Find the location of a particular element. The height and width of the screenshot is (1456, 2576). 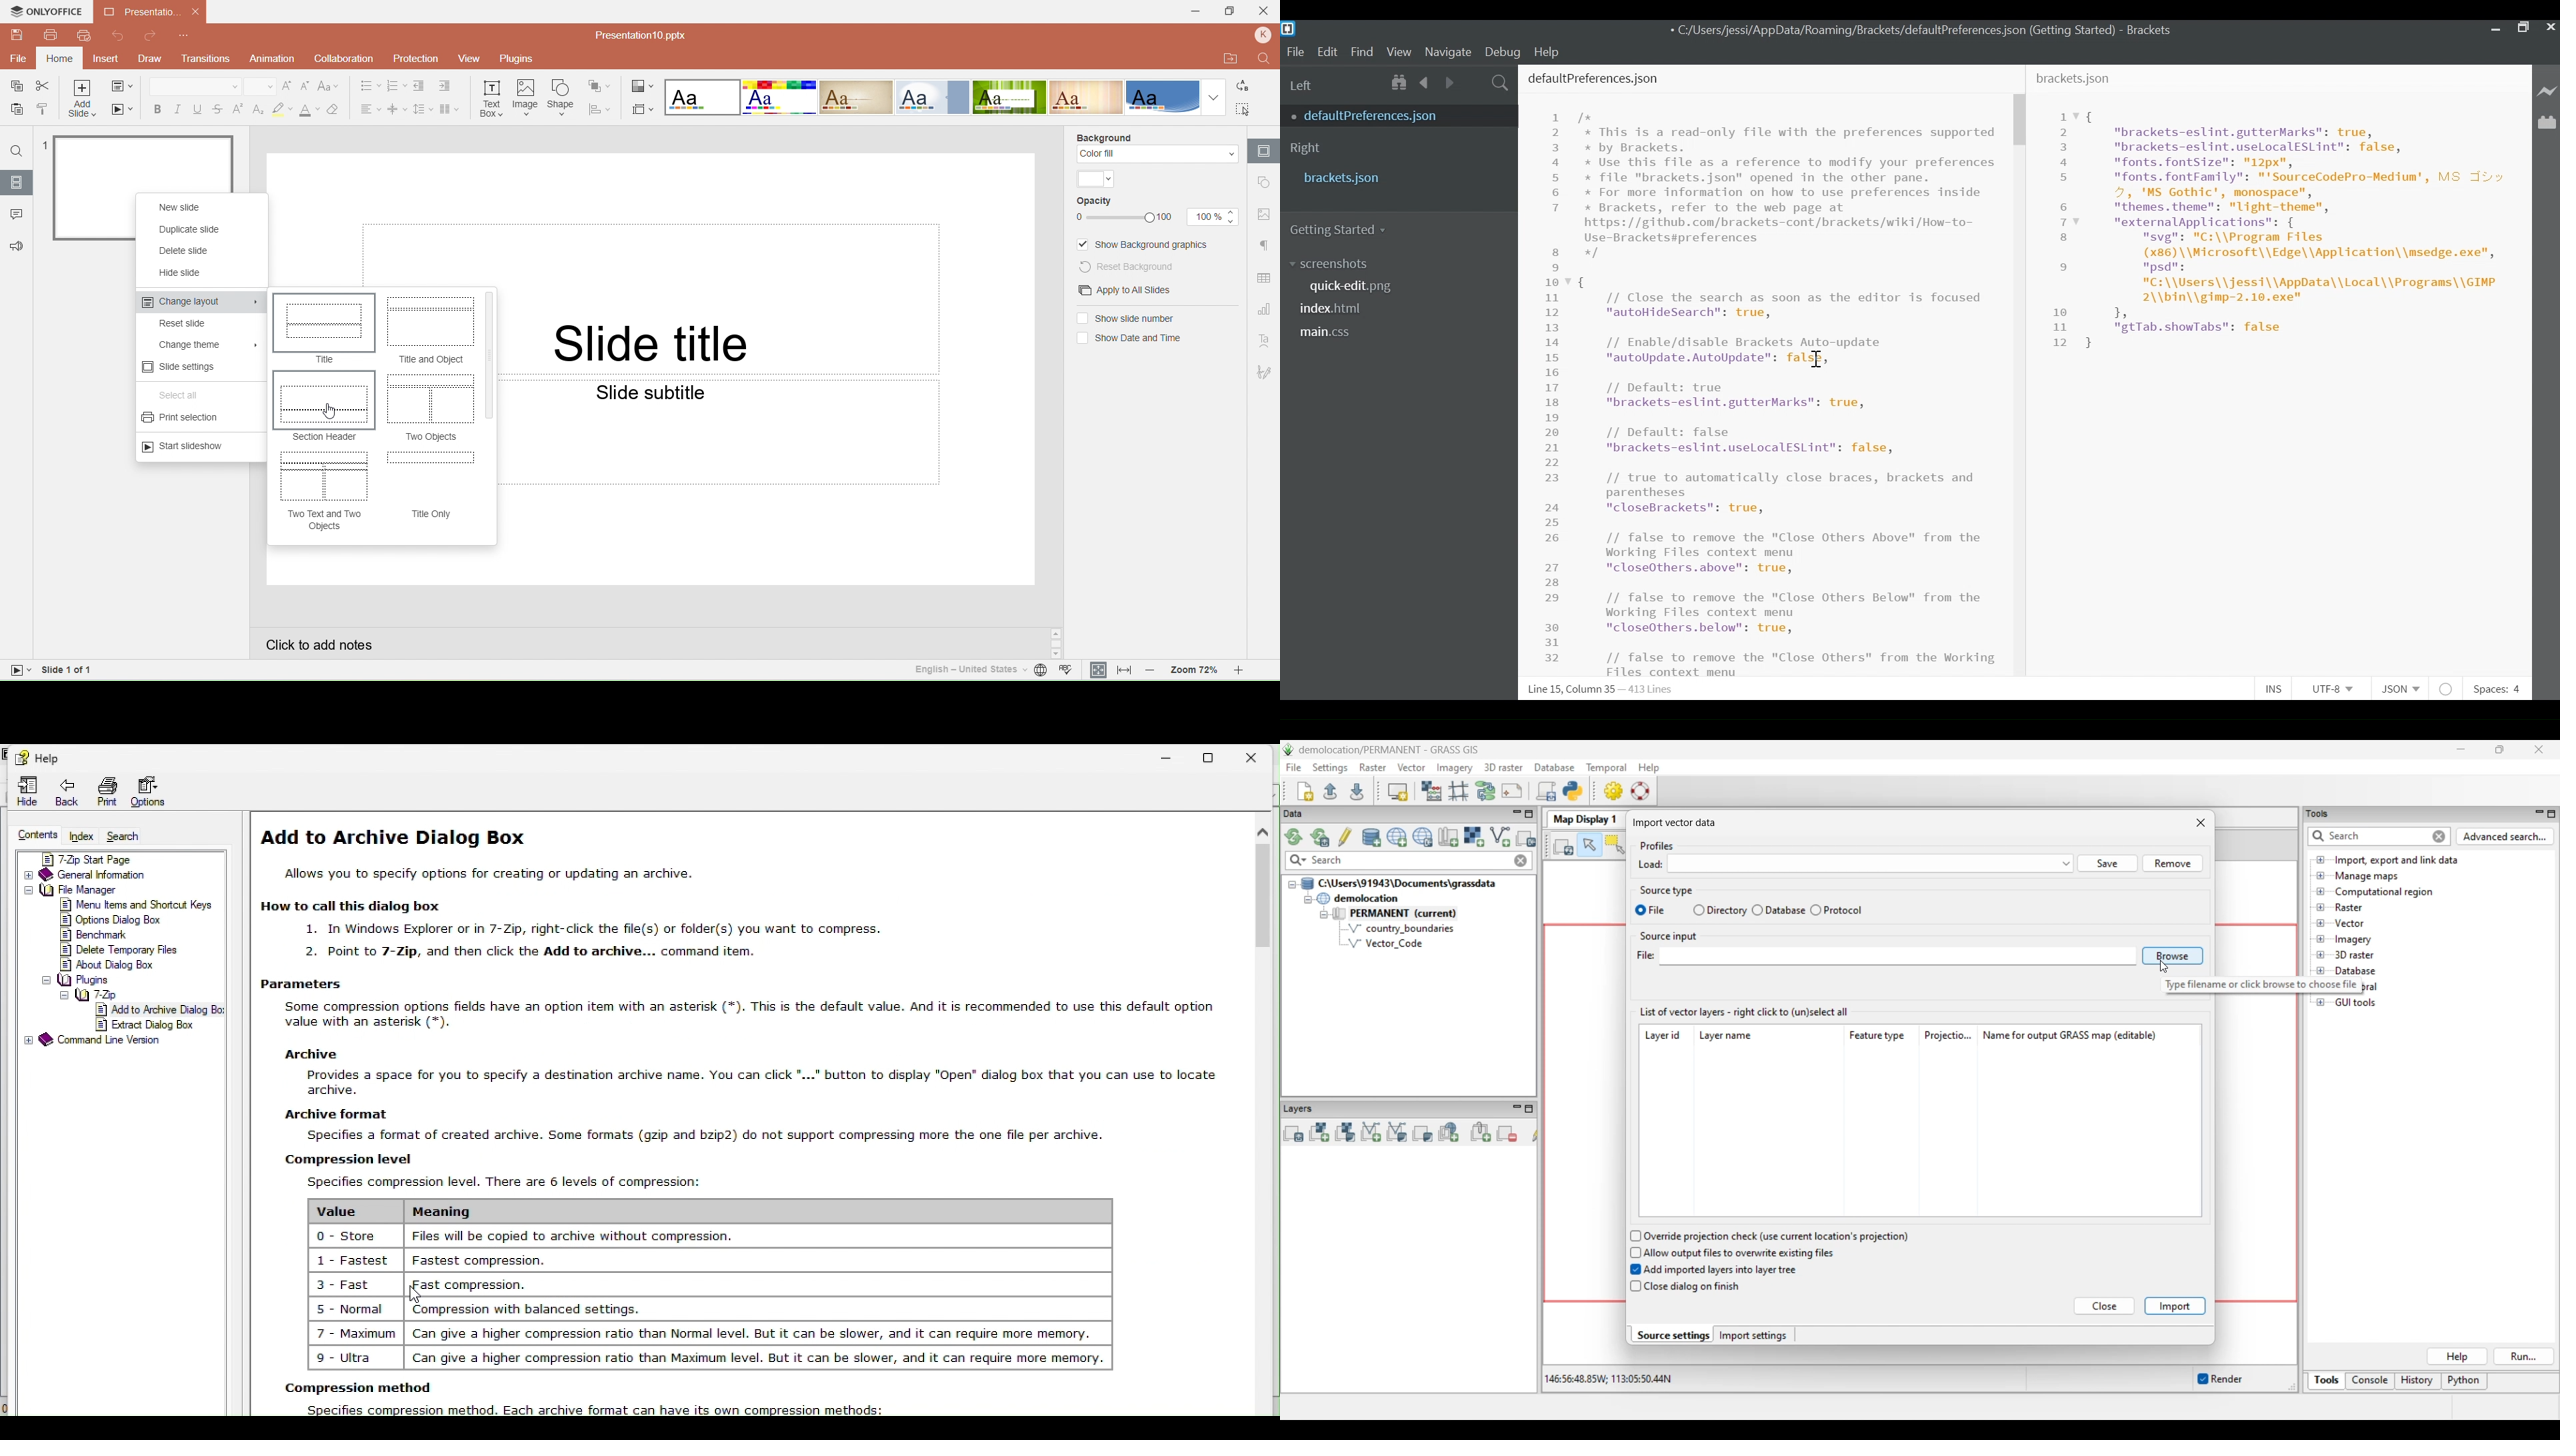

Section header Preview layout is located at coordinates (323, 399).